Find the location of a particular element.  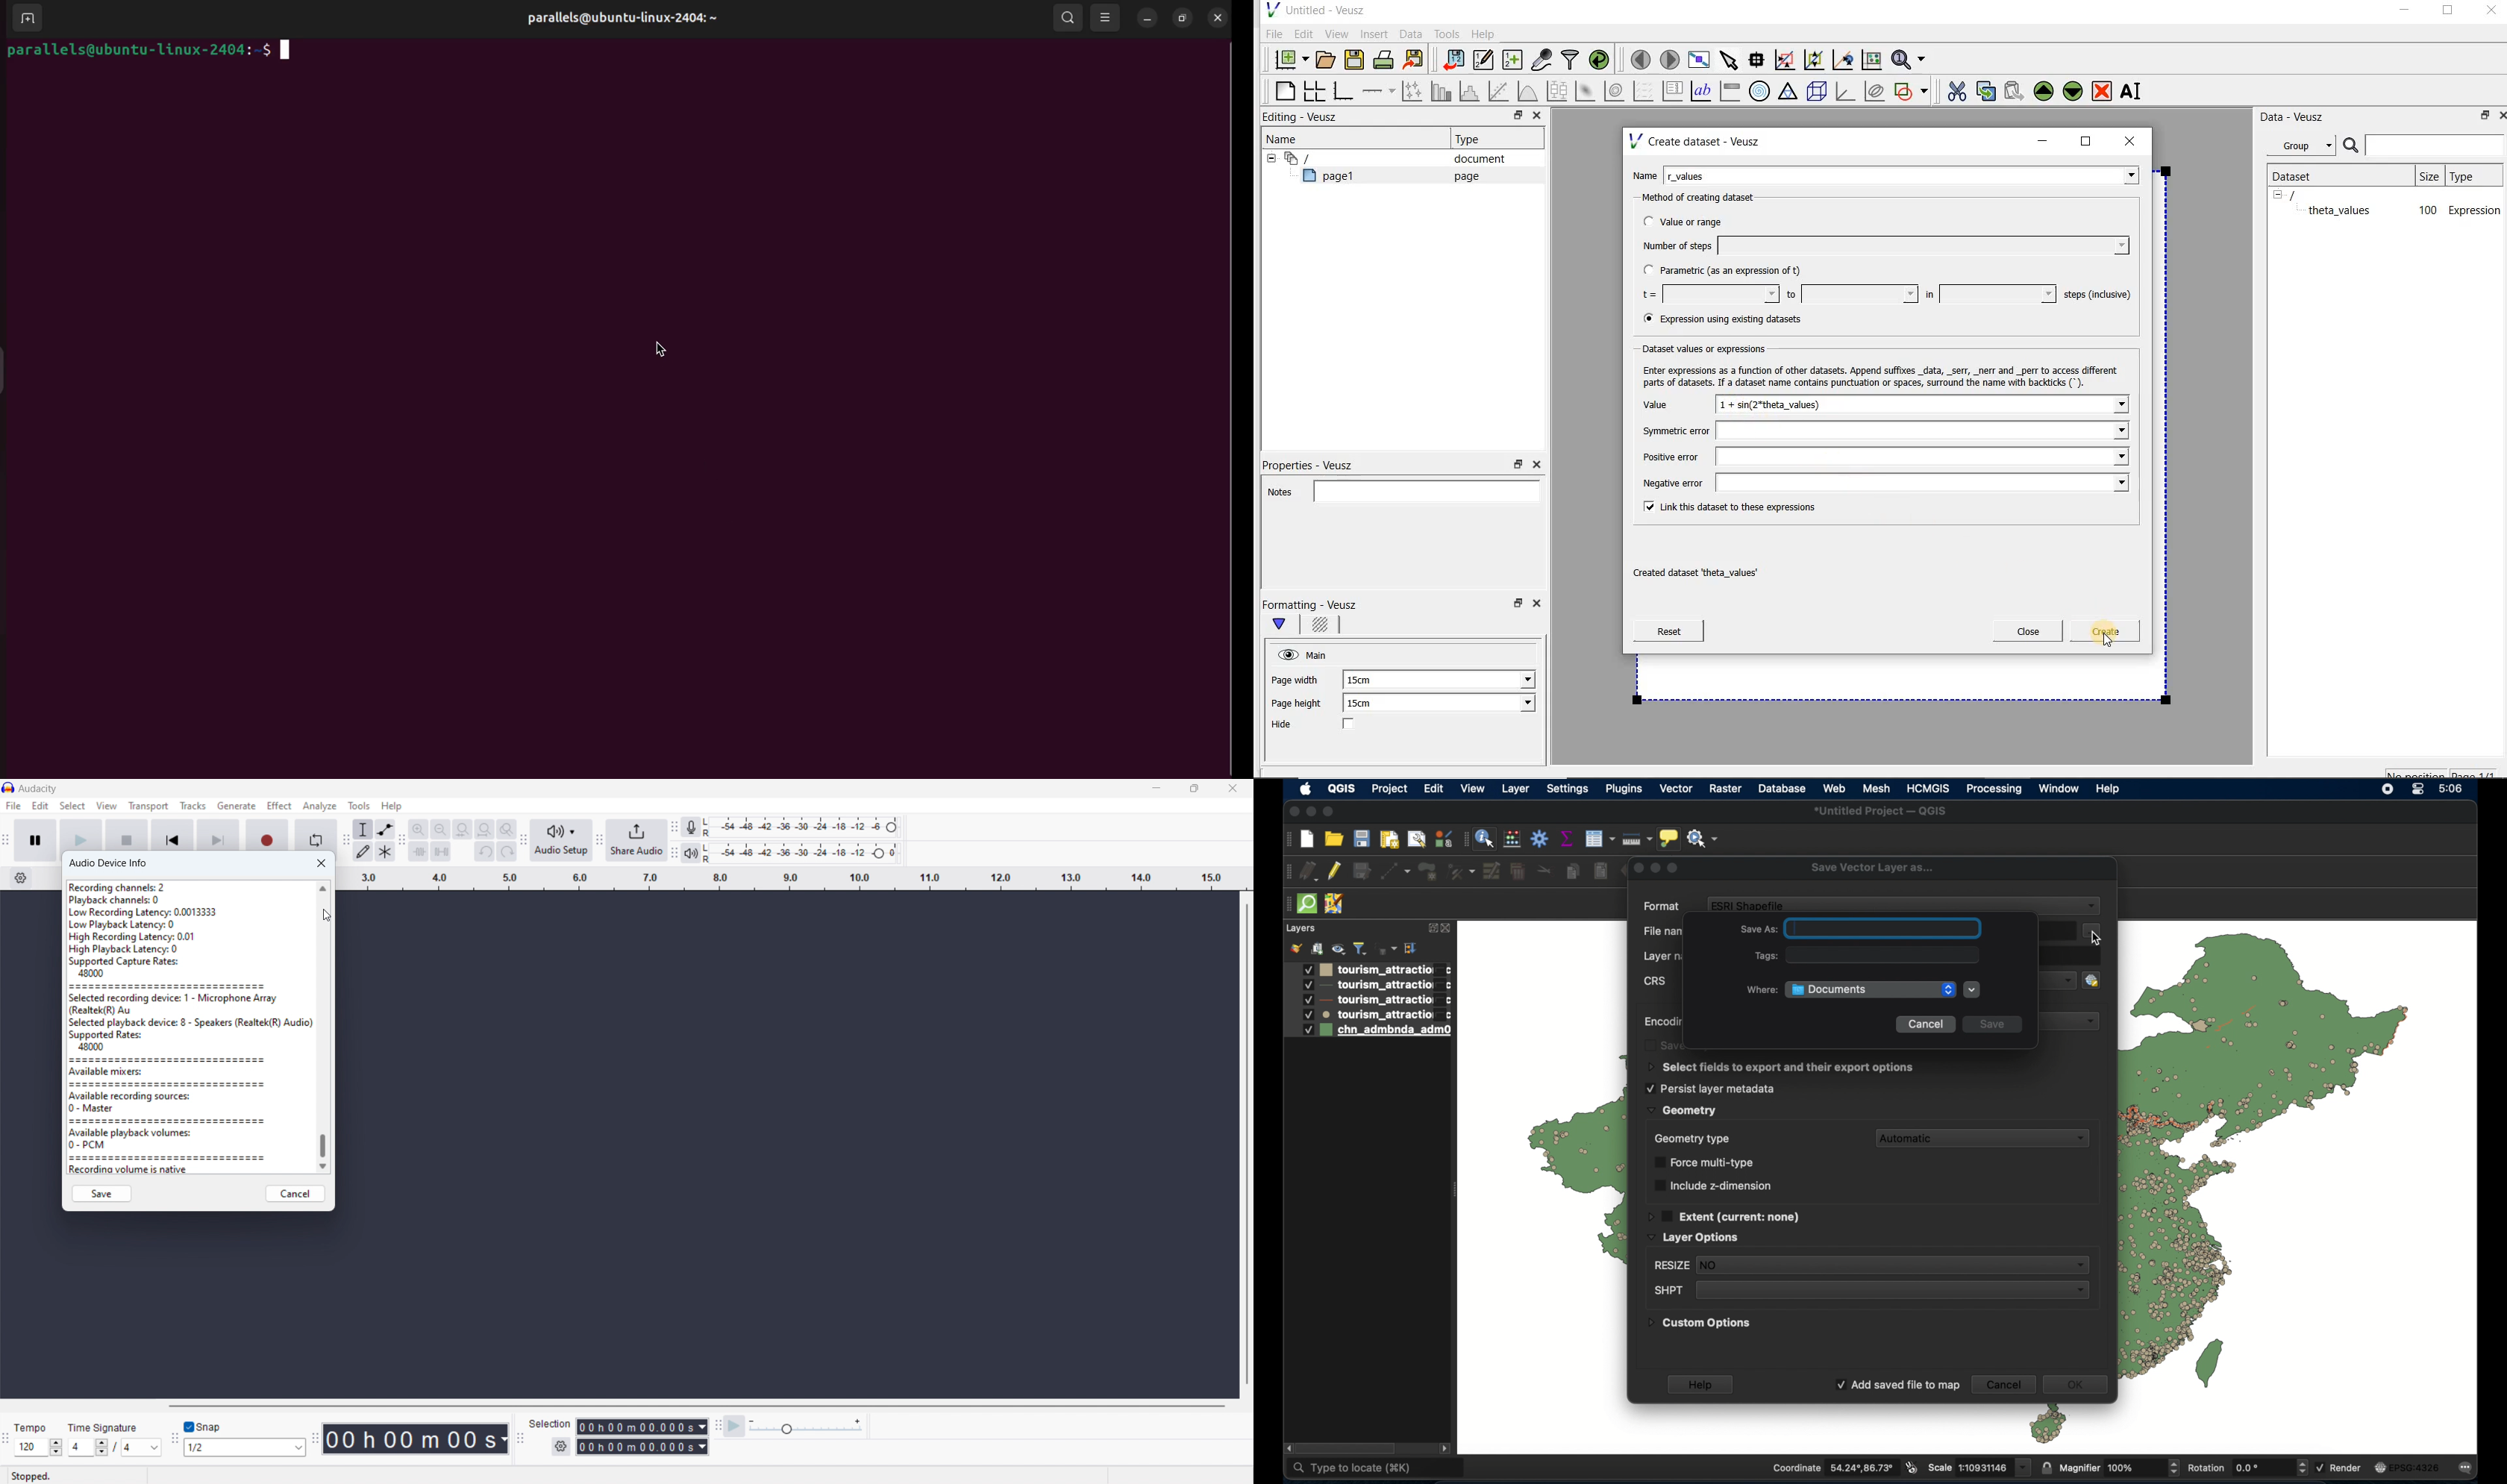

multi tool is located at coordinates (385, 851).